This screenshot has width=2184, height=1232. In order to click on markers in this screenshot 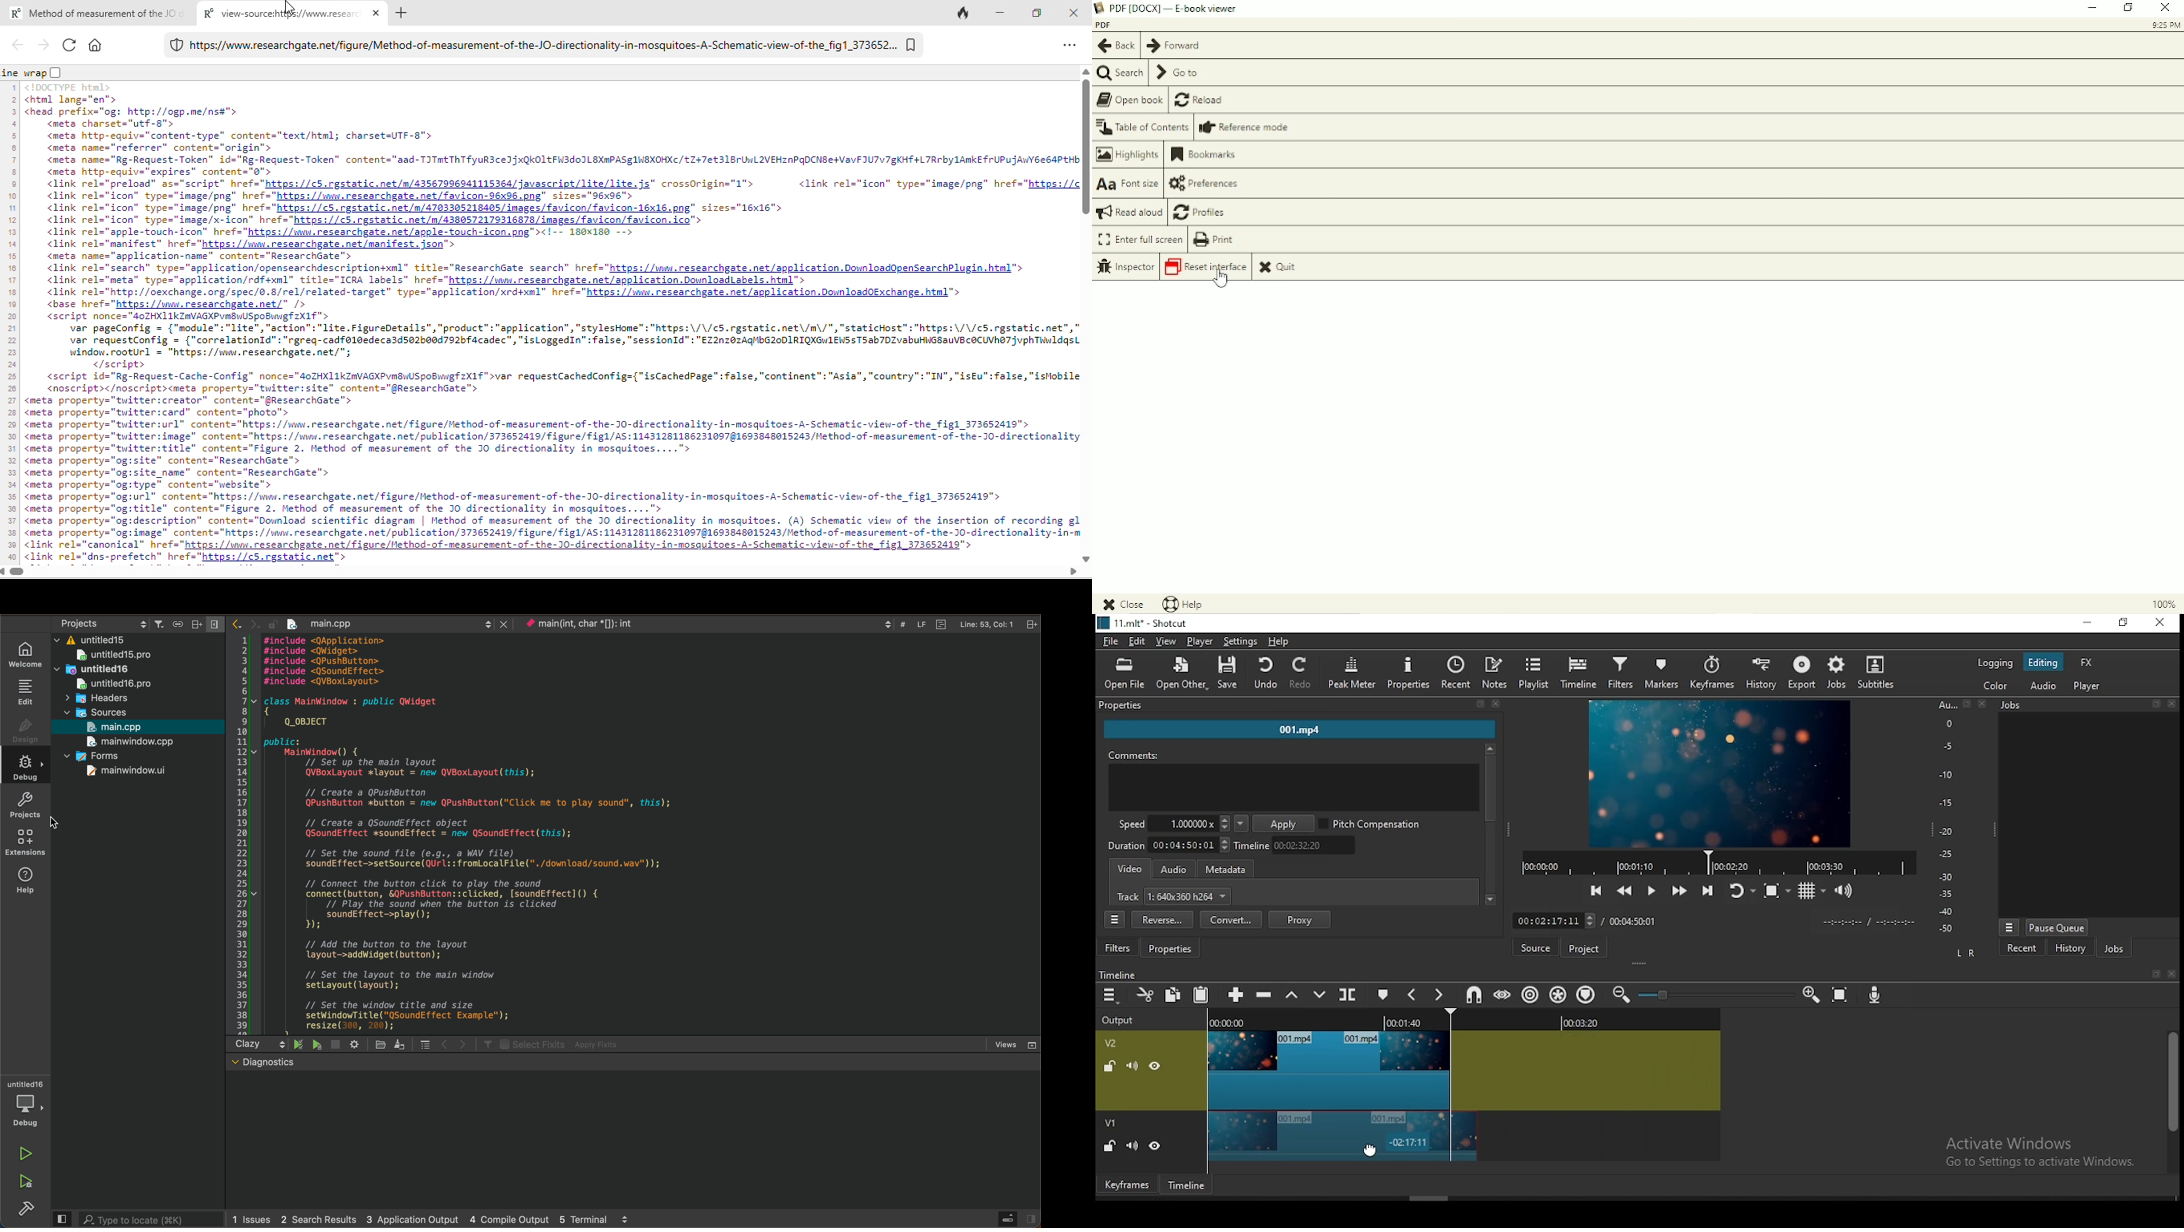, I will do `click(1665, 674)`.